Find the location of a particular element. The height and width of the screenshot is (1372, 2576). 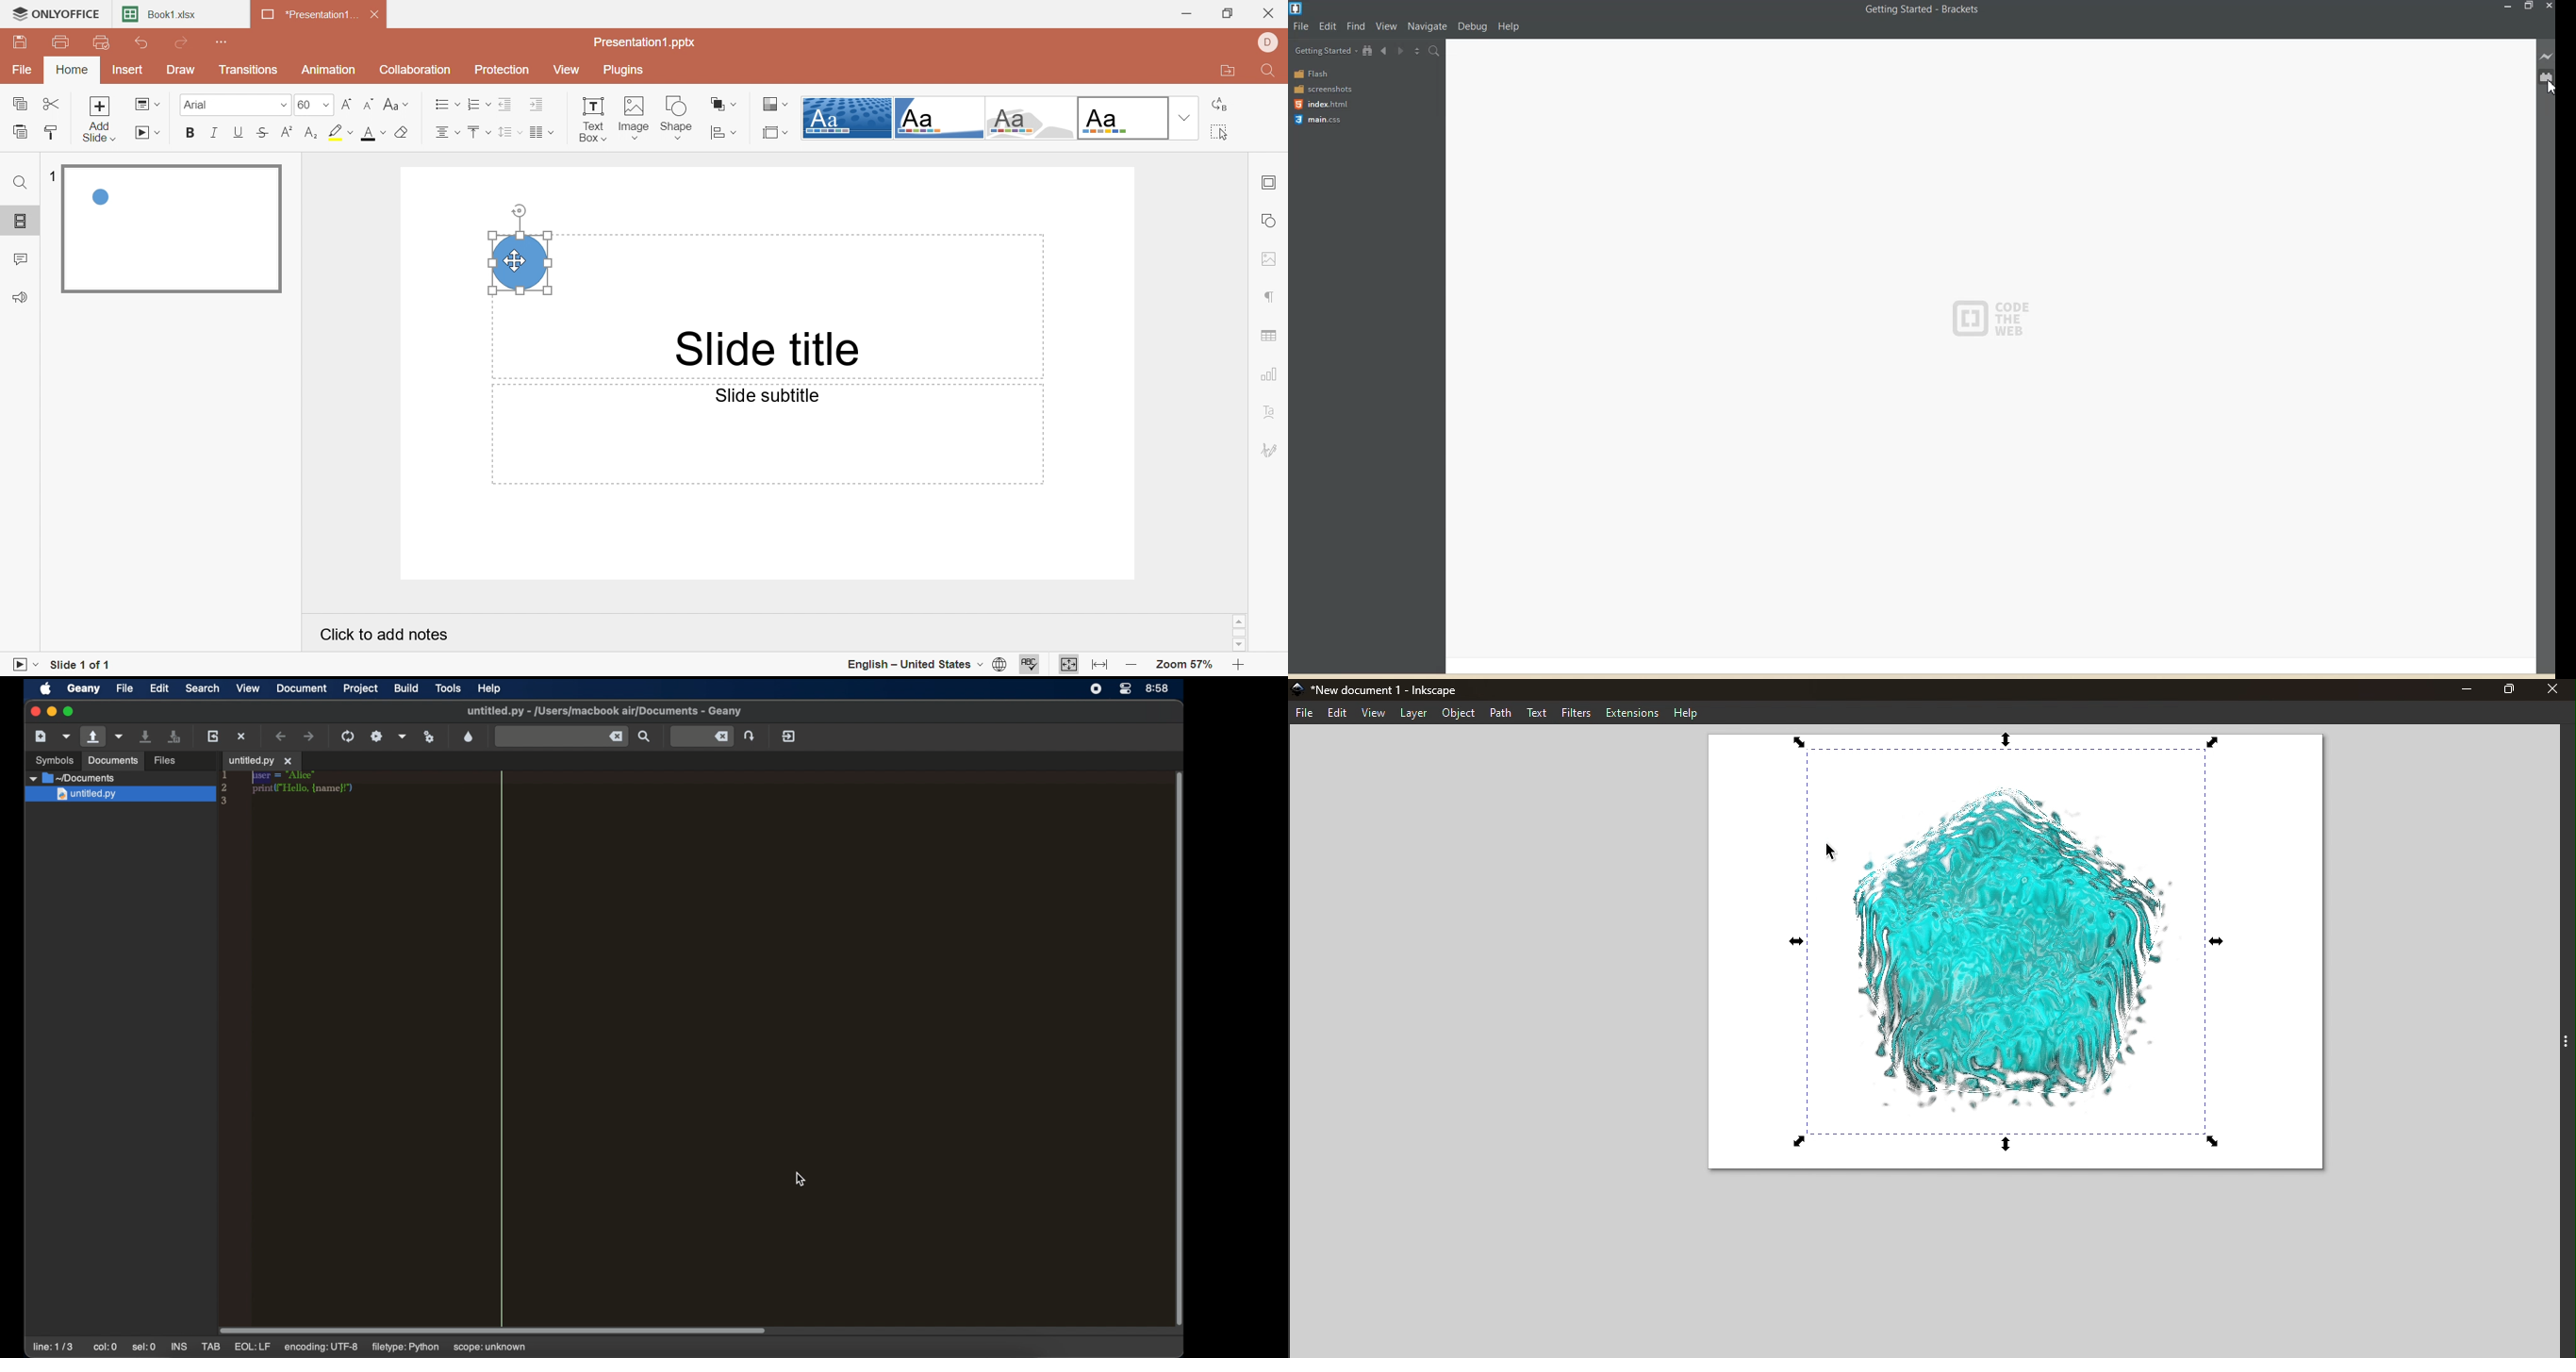

Spell checking is located at coordinates (1030, 665).